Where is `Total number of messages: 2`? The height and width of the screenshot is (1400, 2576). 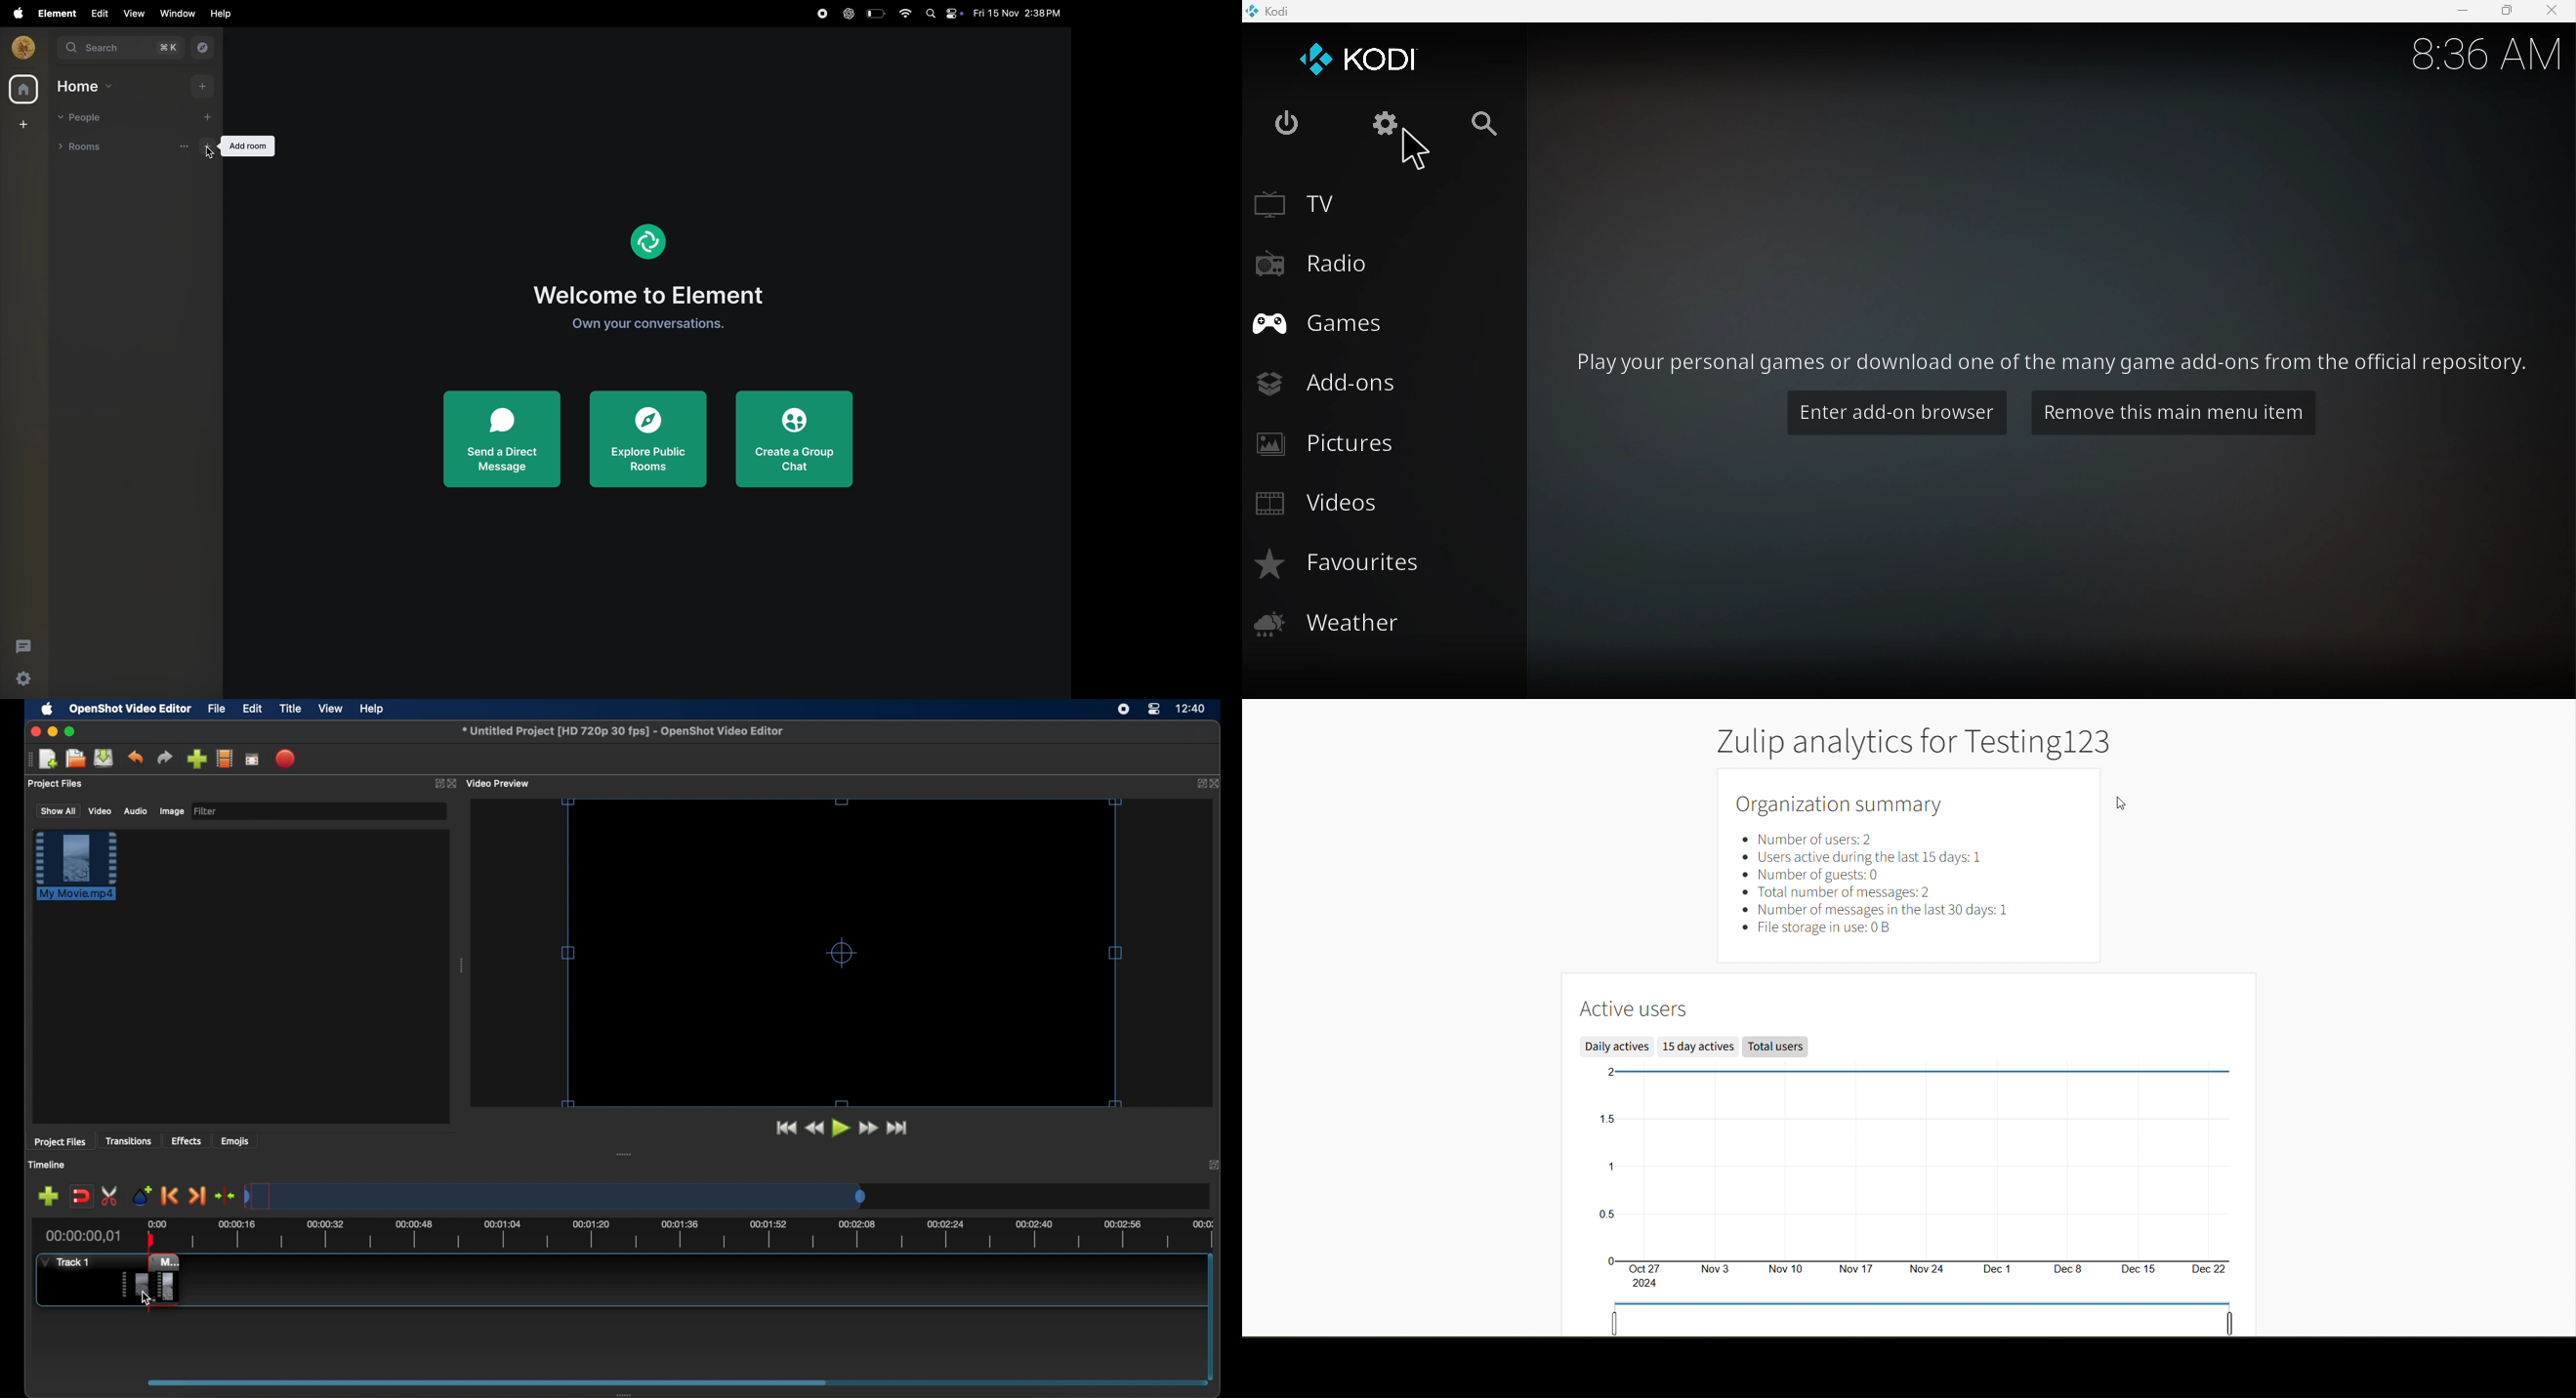 Total number of messages: 2 is located at coordinates (1842, 893).